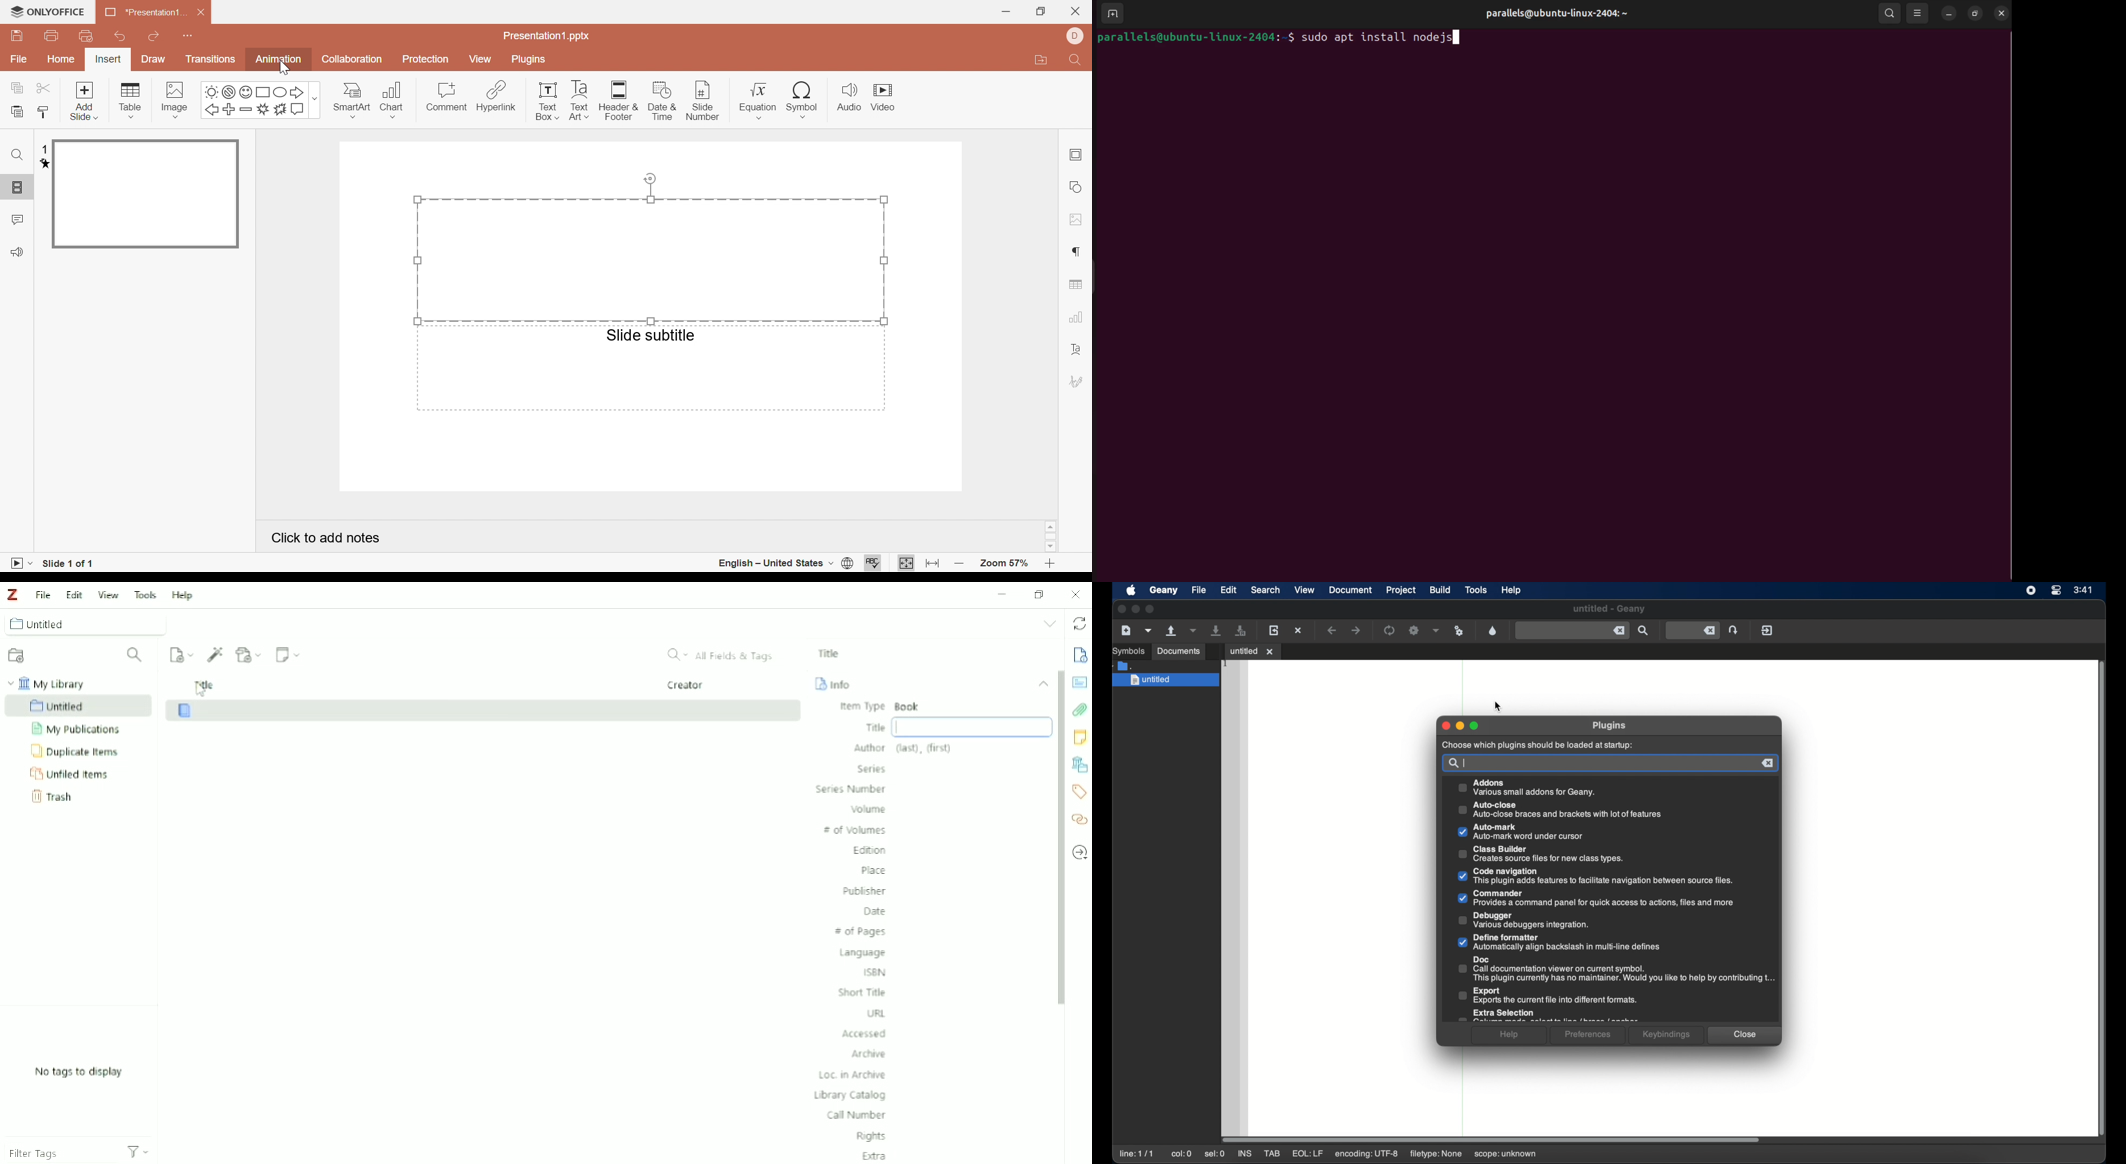 This screenshot has height=1176, width=2128. Describe the element at coordinates (1050, 527) in the screenshot. I see `scroll up` at that location.